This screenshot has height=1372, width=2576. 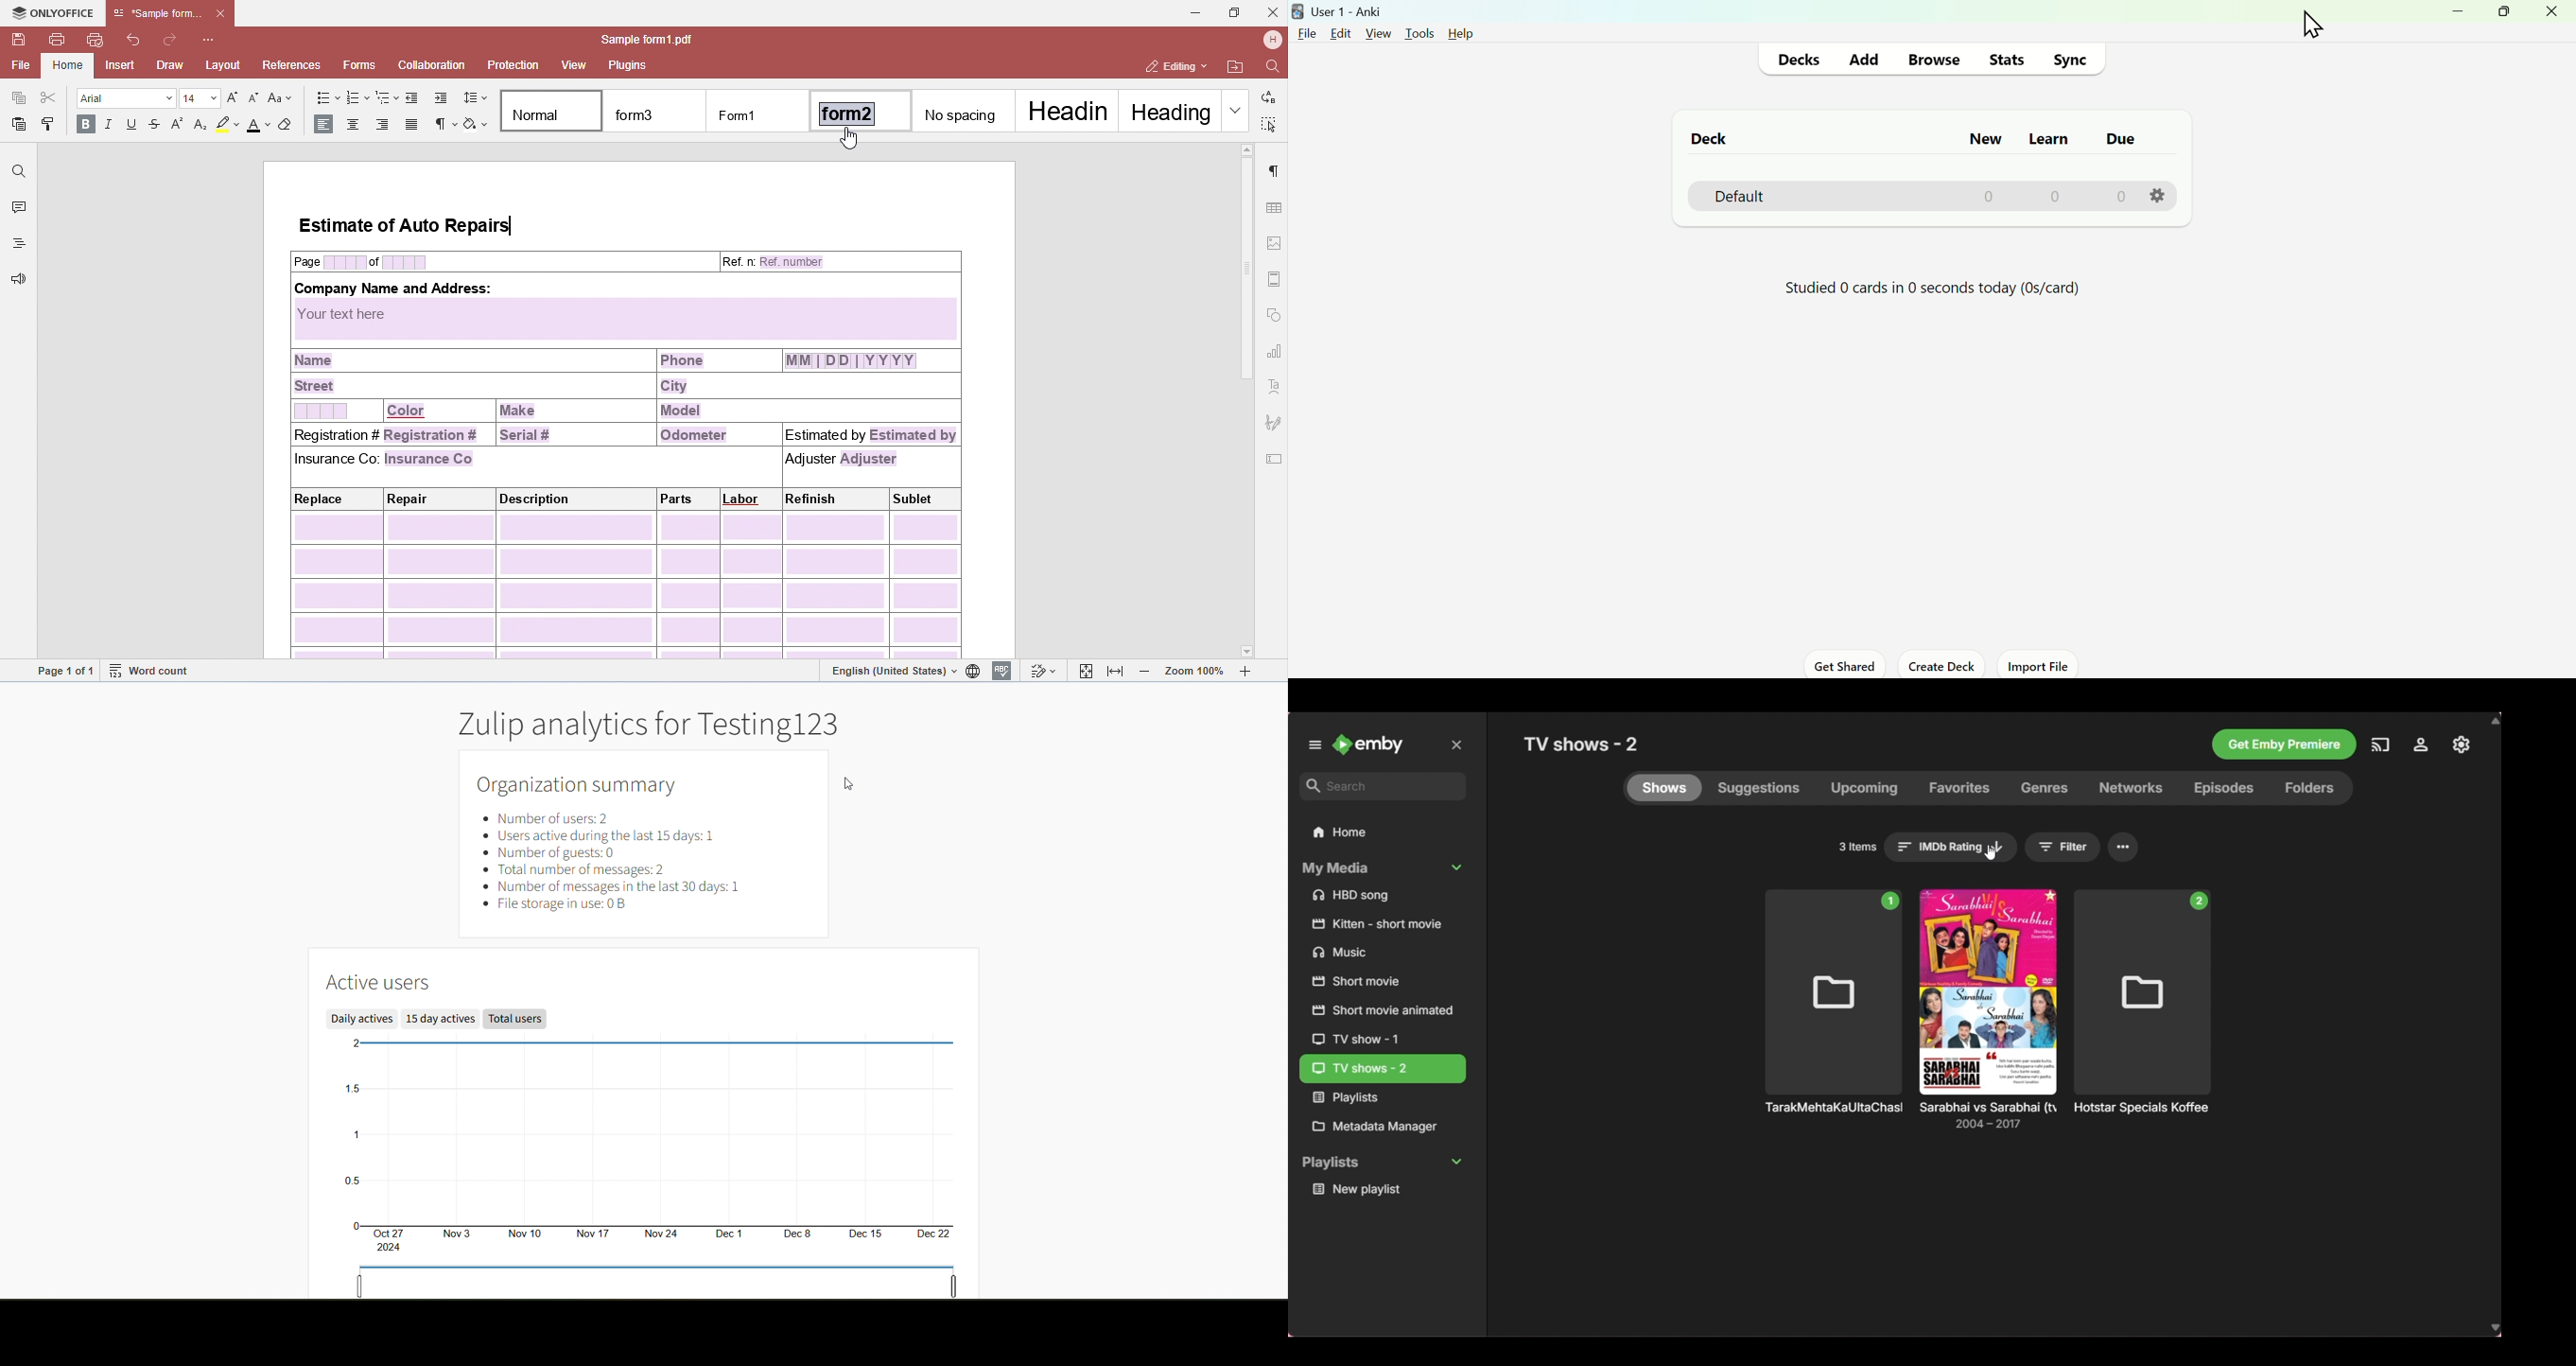 I want to click on , so click(x=1365, y=985).